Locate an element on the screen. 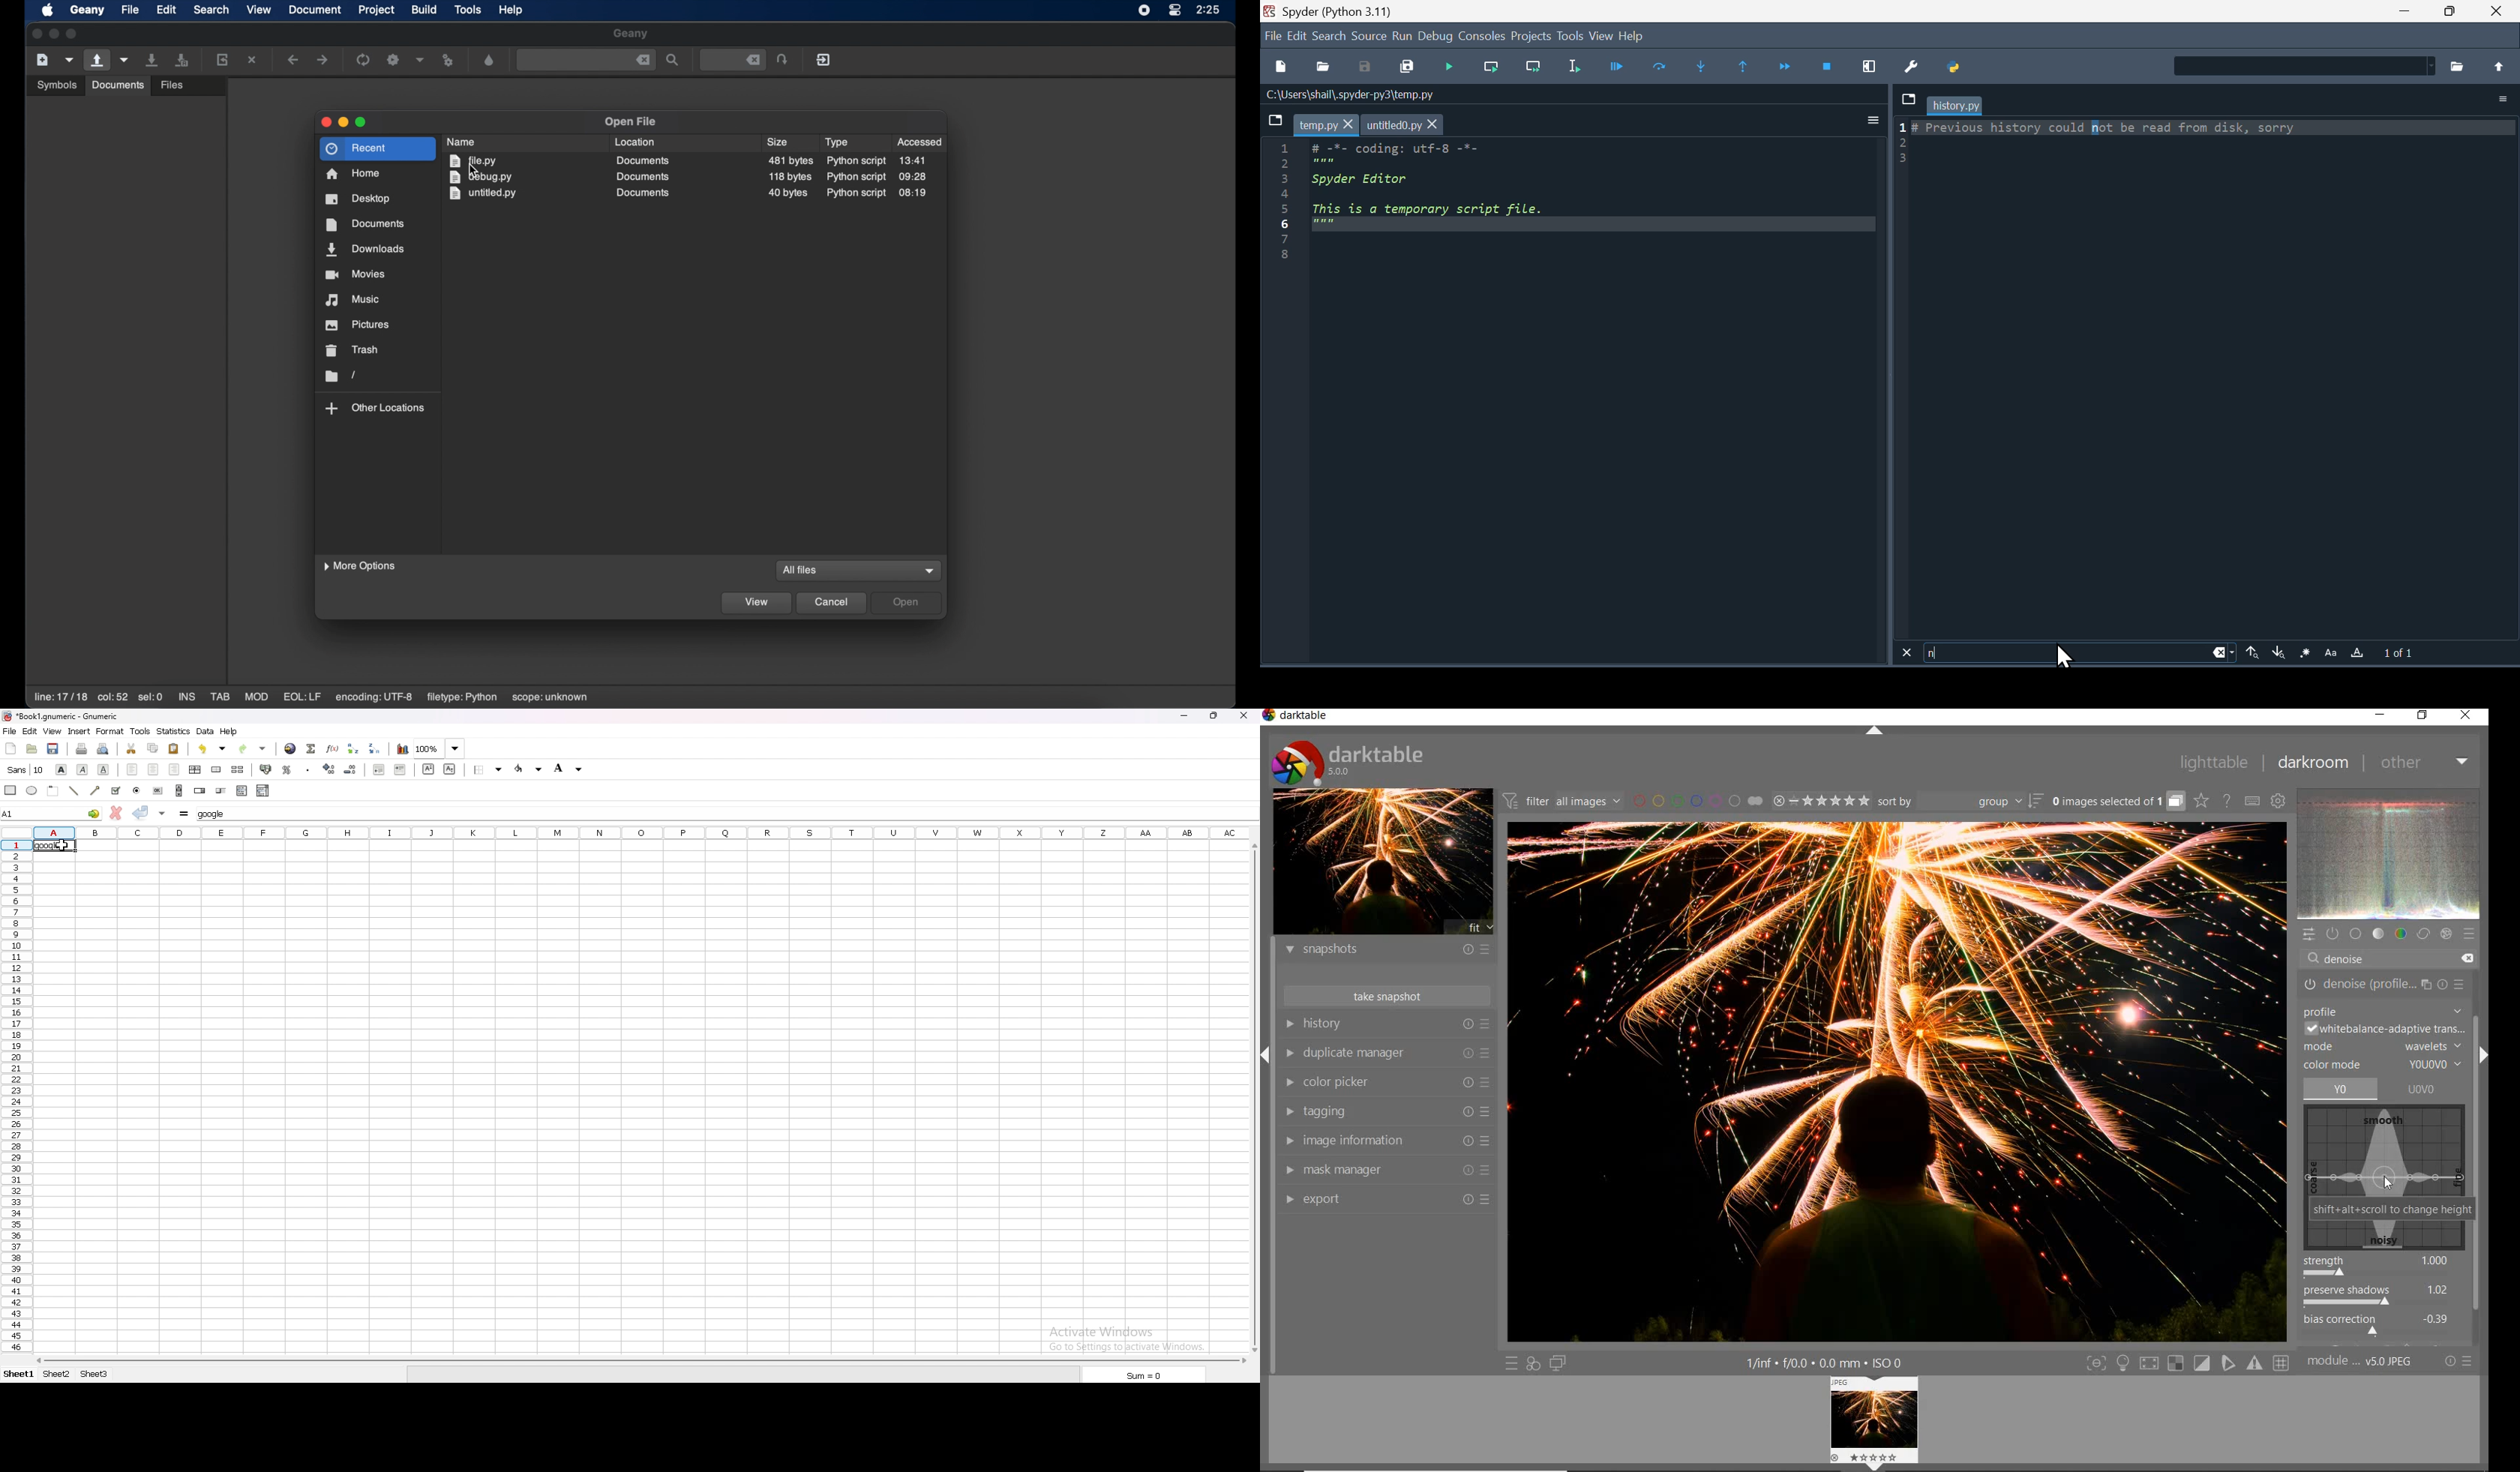 The height and width of the screenshot is (1484, 2520). DELETE is located at coordinates (2469, 959).